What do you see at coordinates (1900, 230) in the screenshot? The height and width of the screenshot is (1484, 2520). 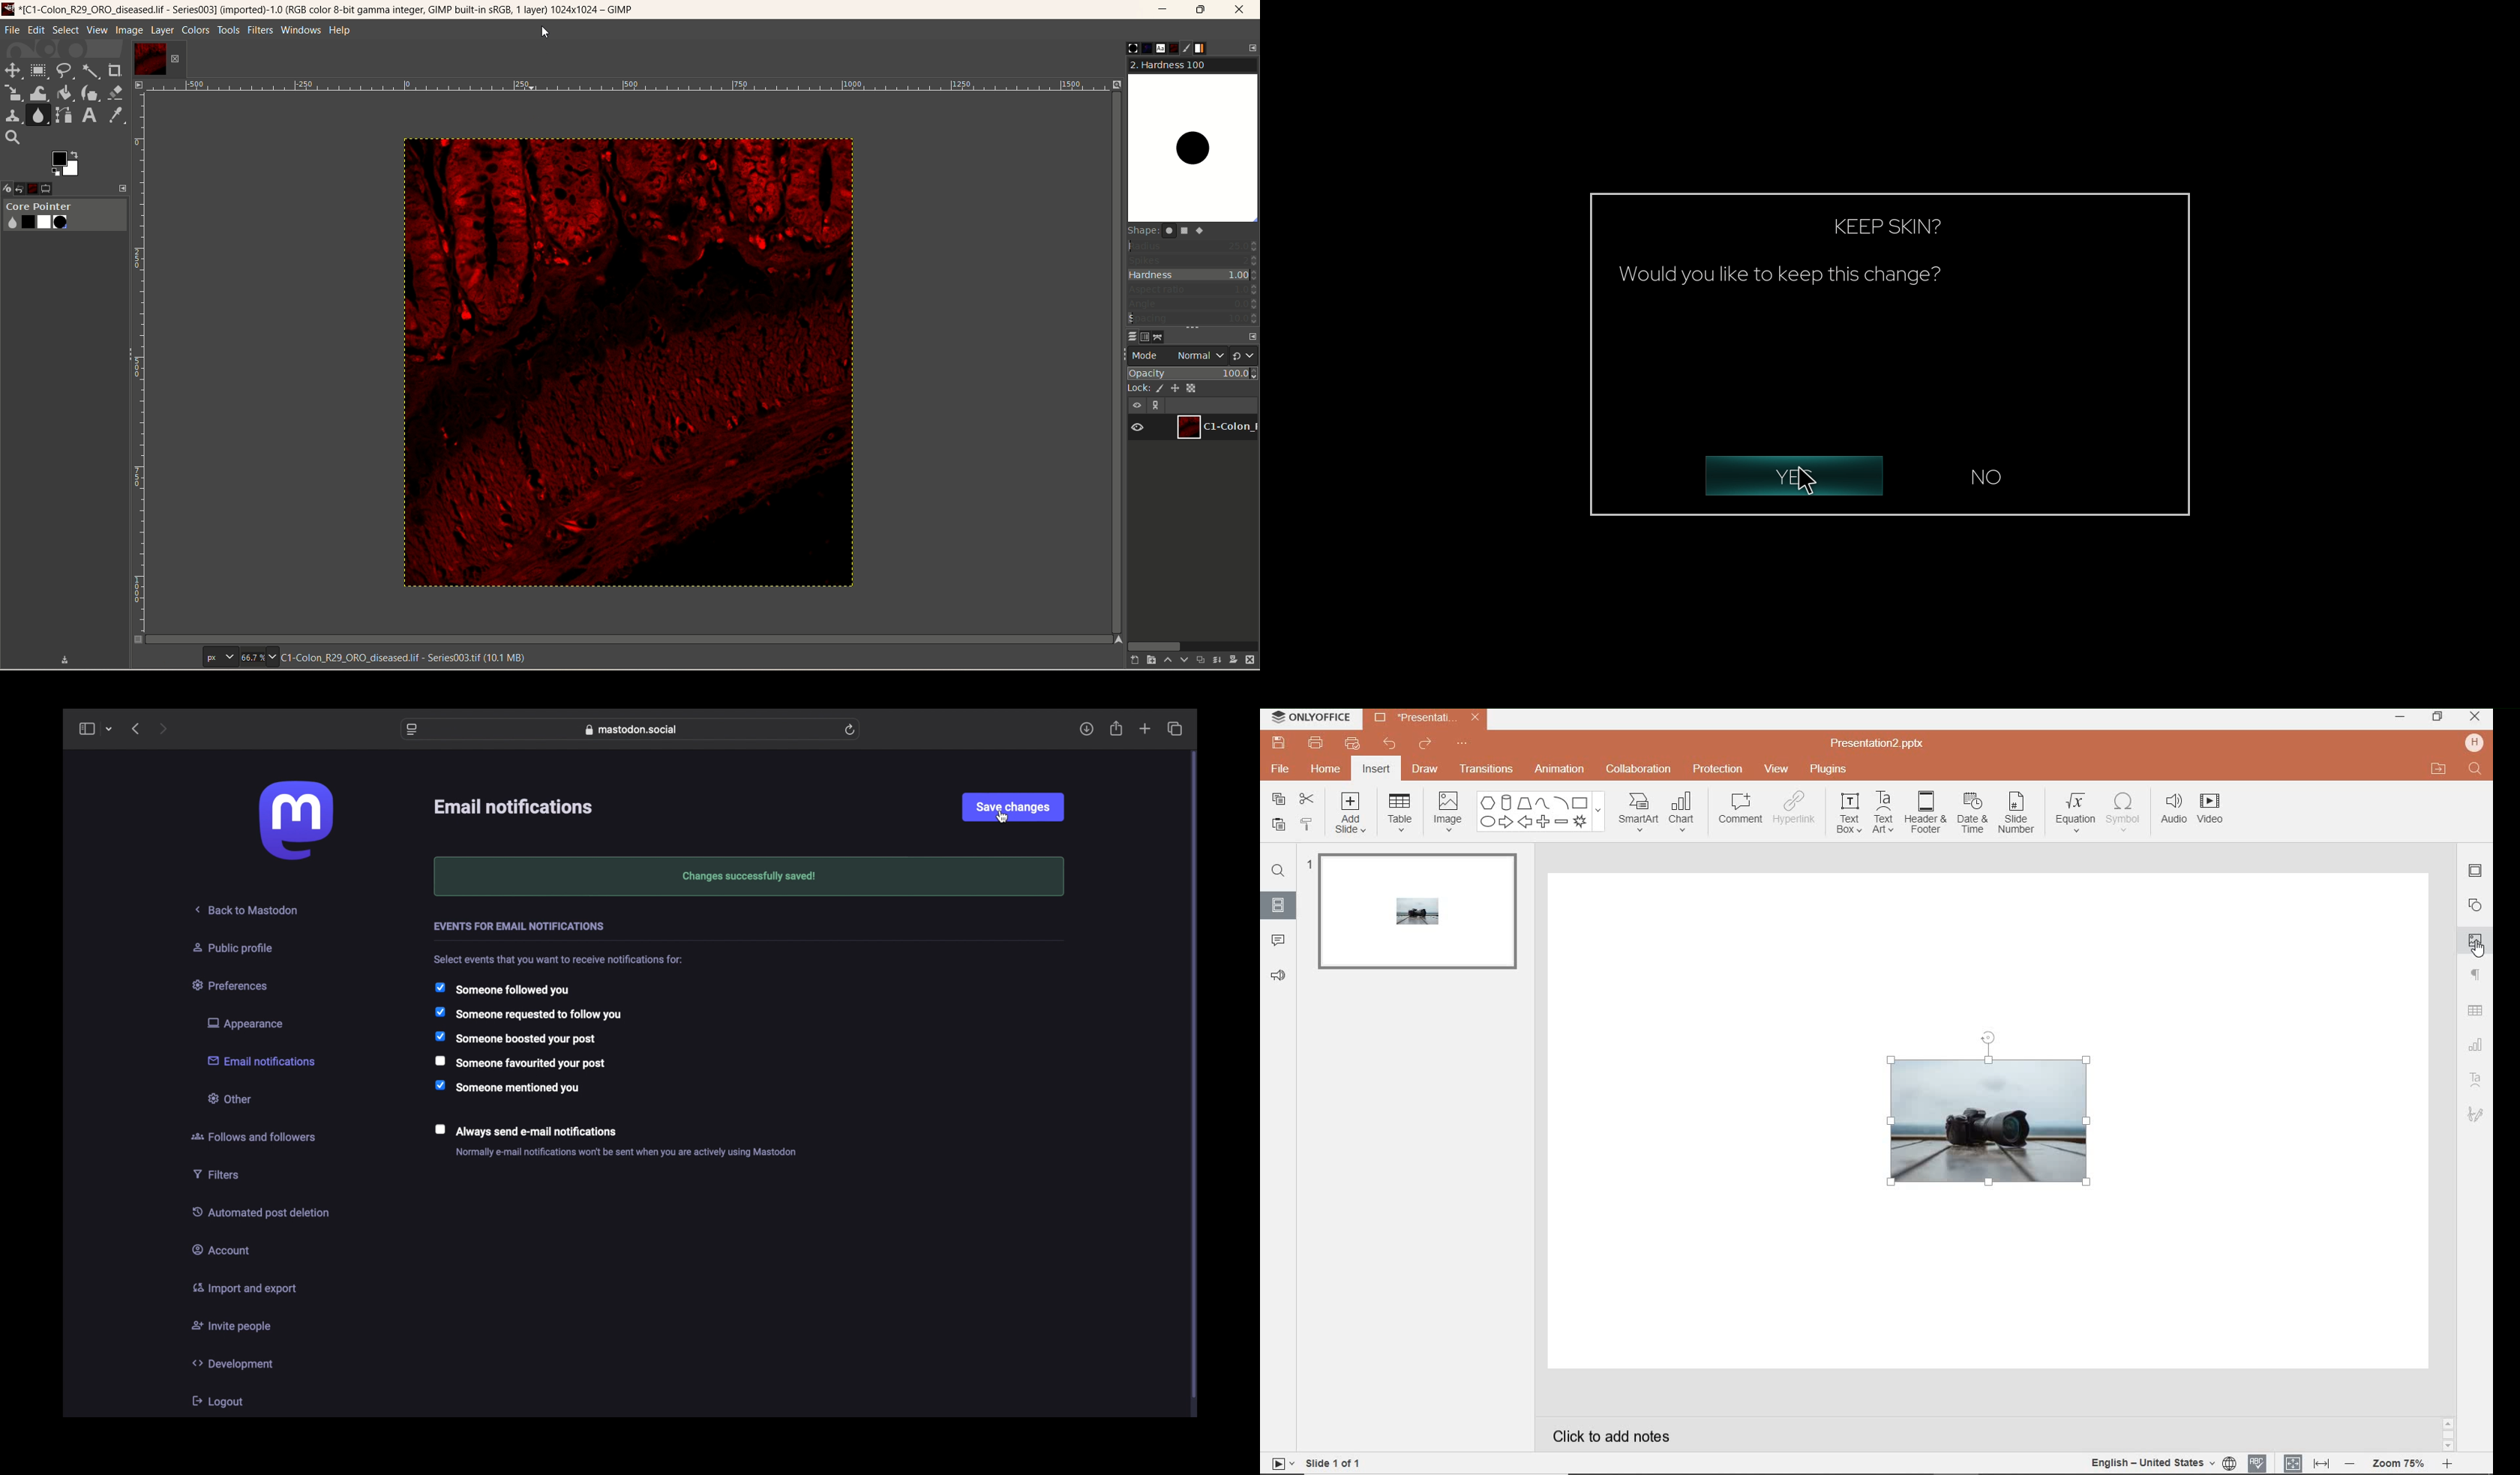 I see `keep skin?` at bounding box center [1900, 230].